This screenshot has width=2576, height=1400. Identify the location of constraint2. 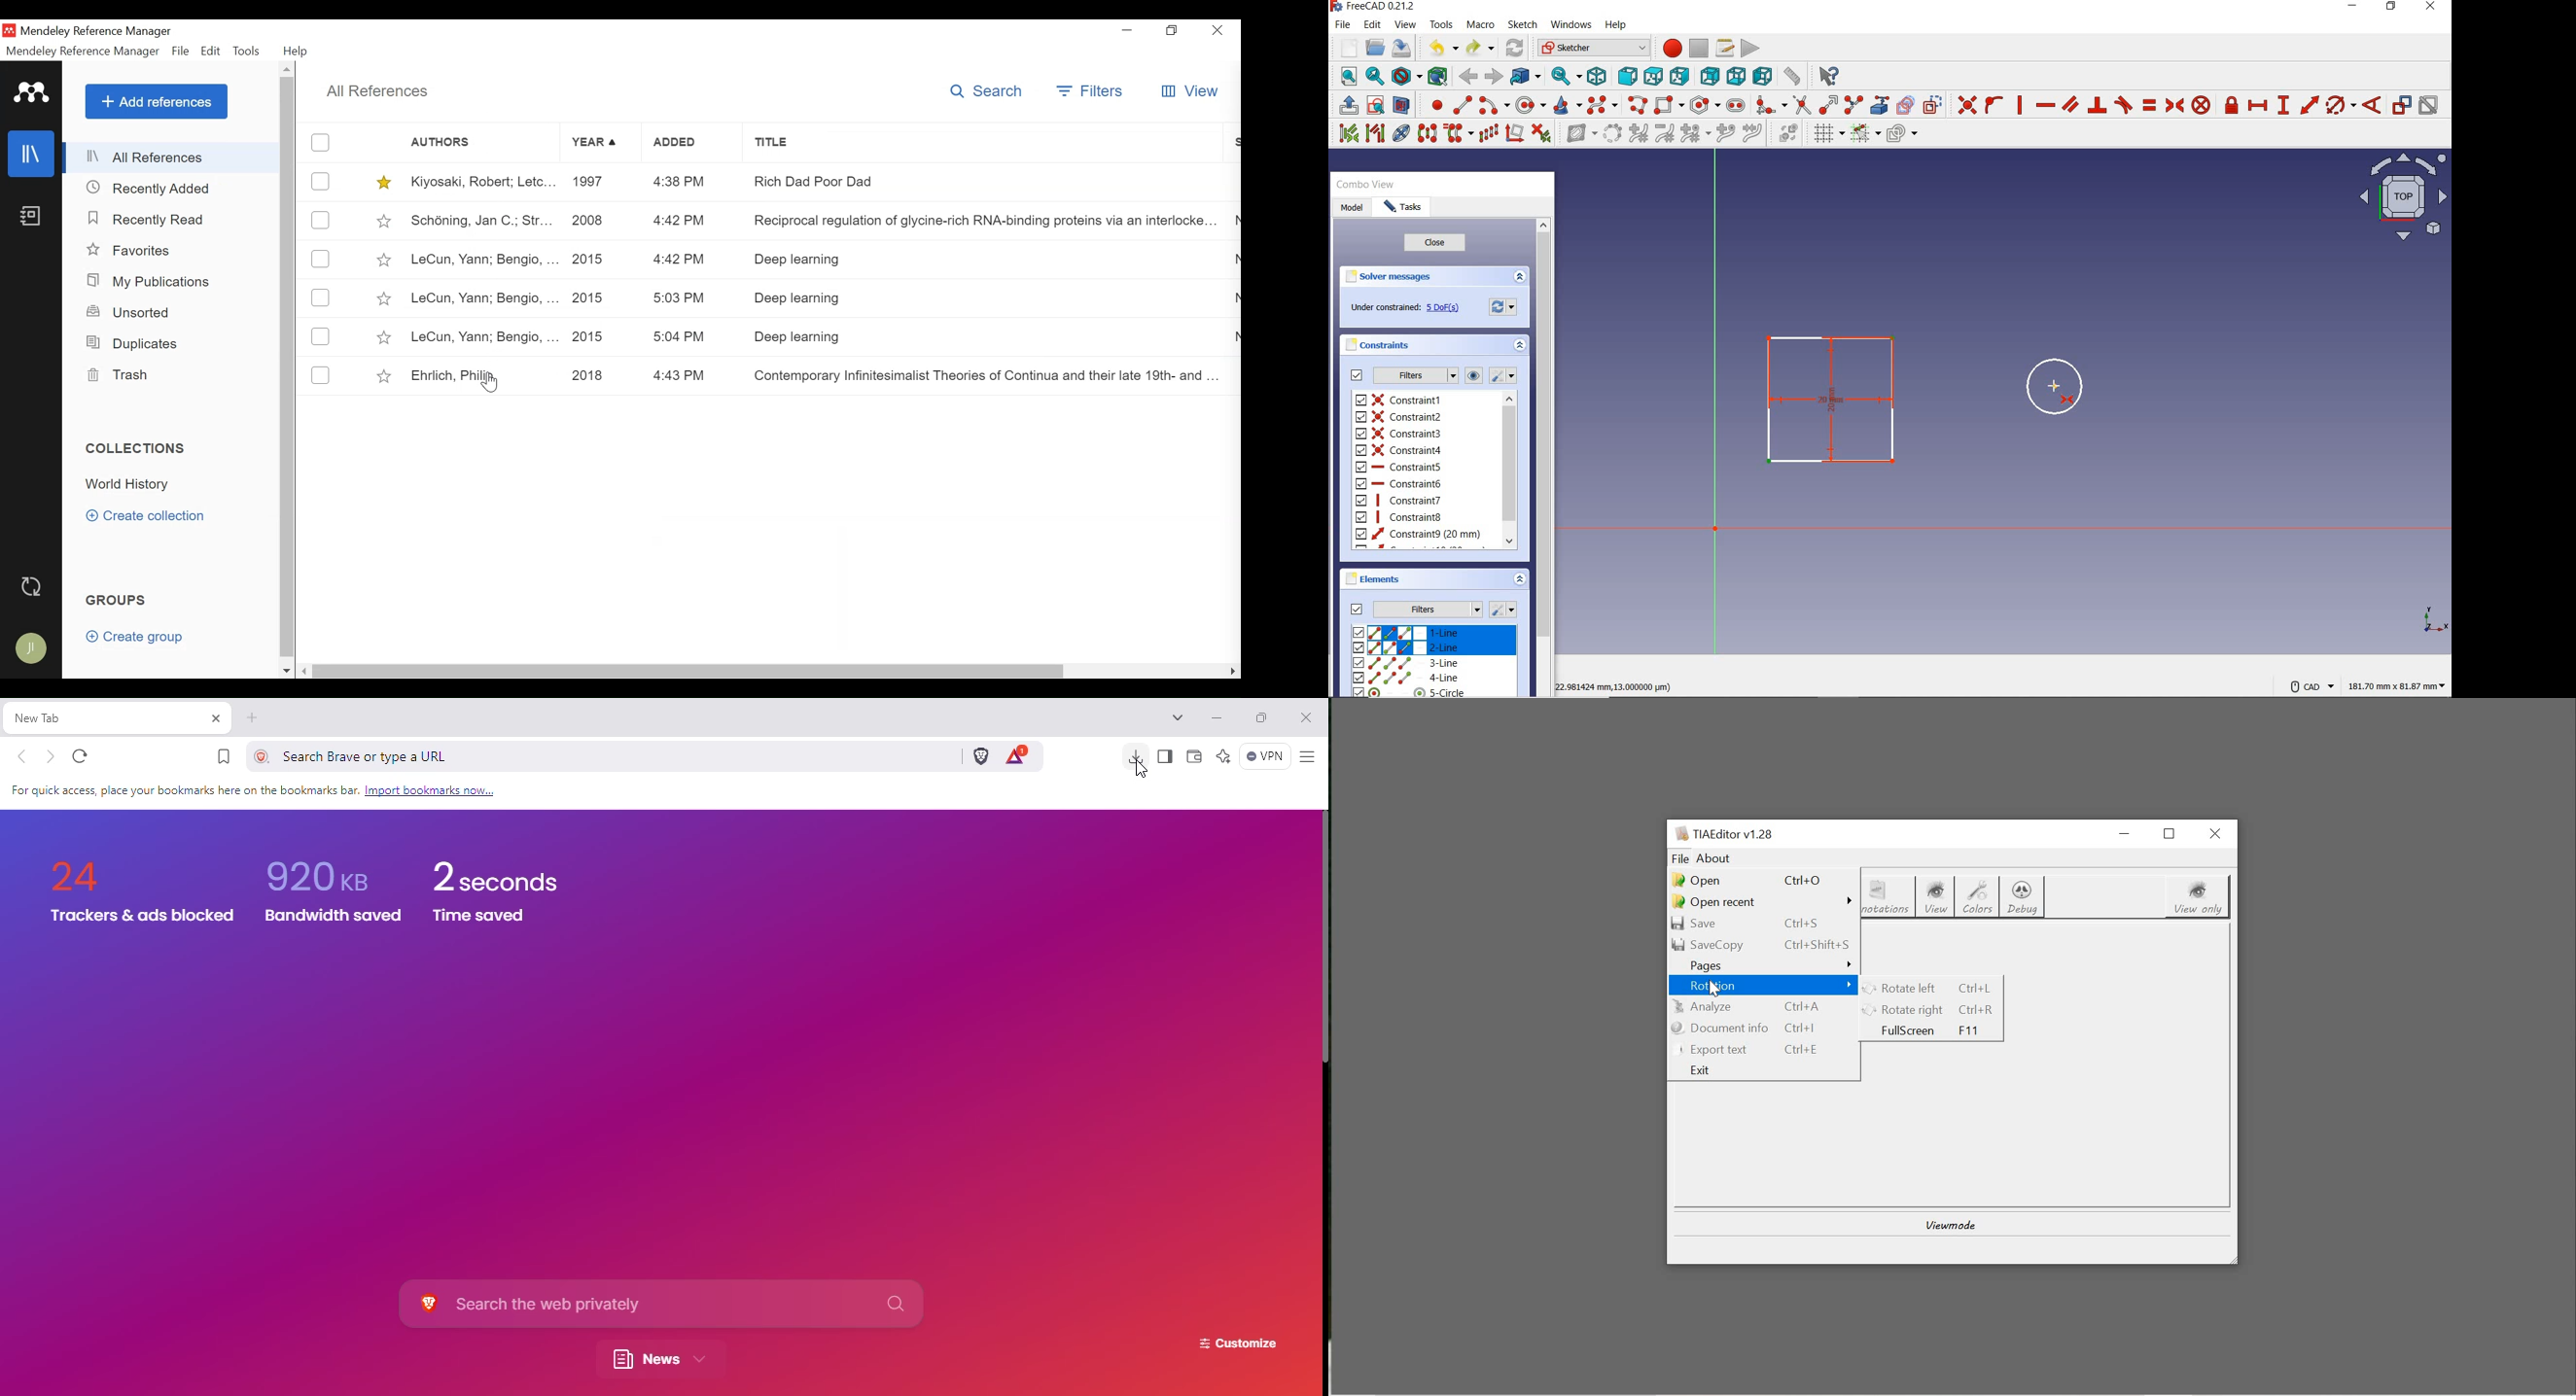
(1399, 417).